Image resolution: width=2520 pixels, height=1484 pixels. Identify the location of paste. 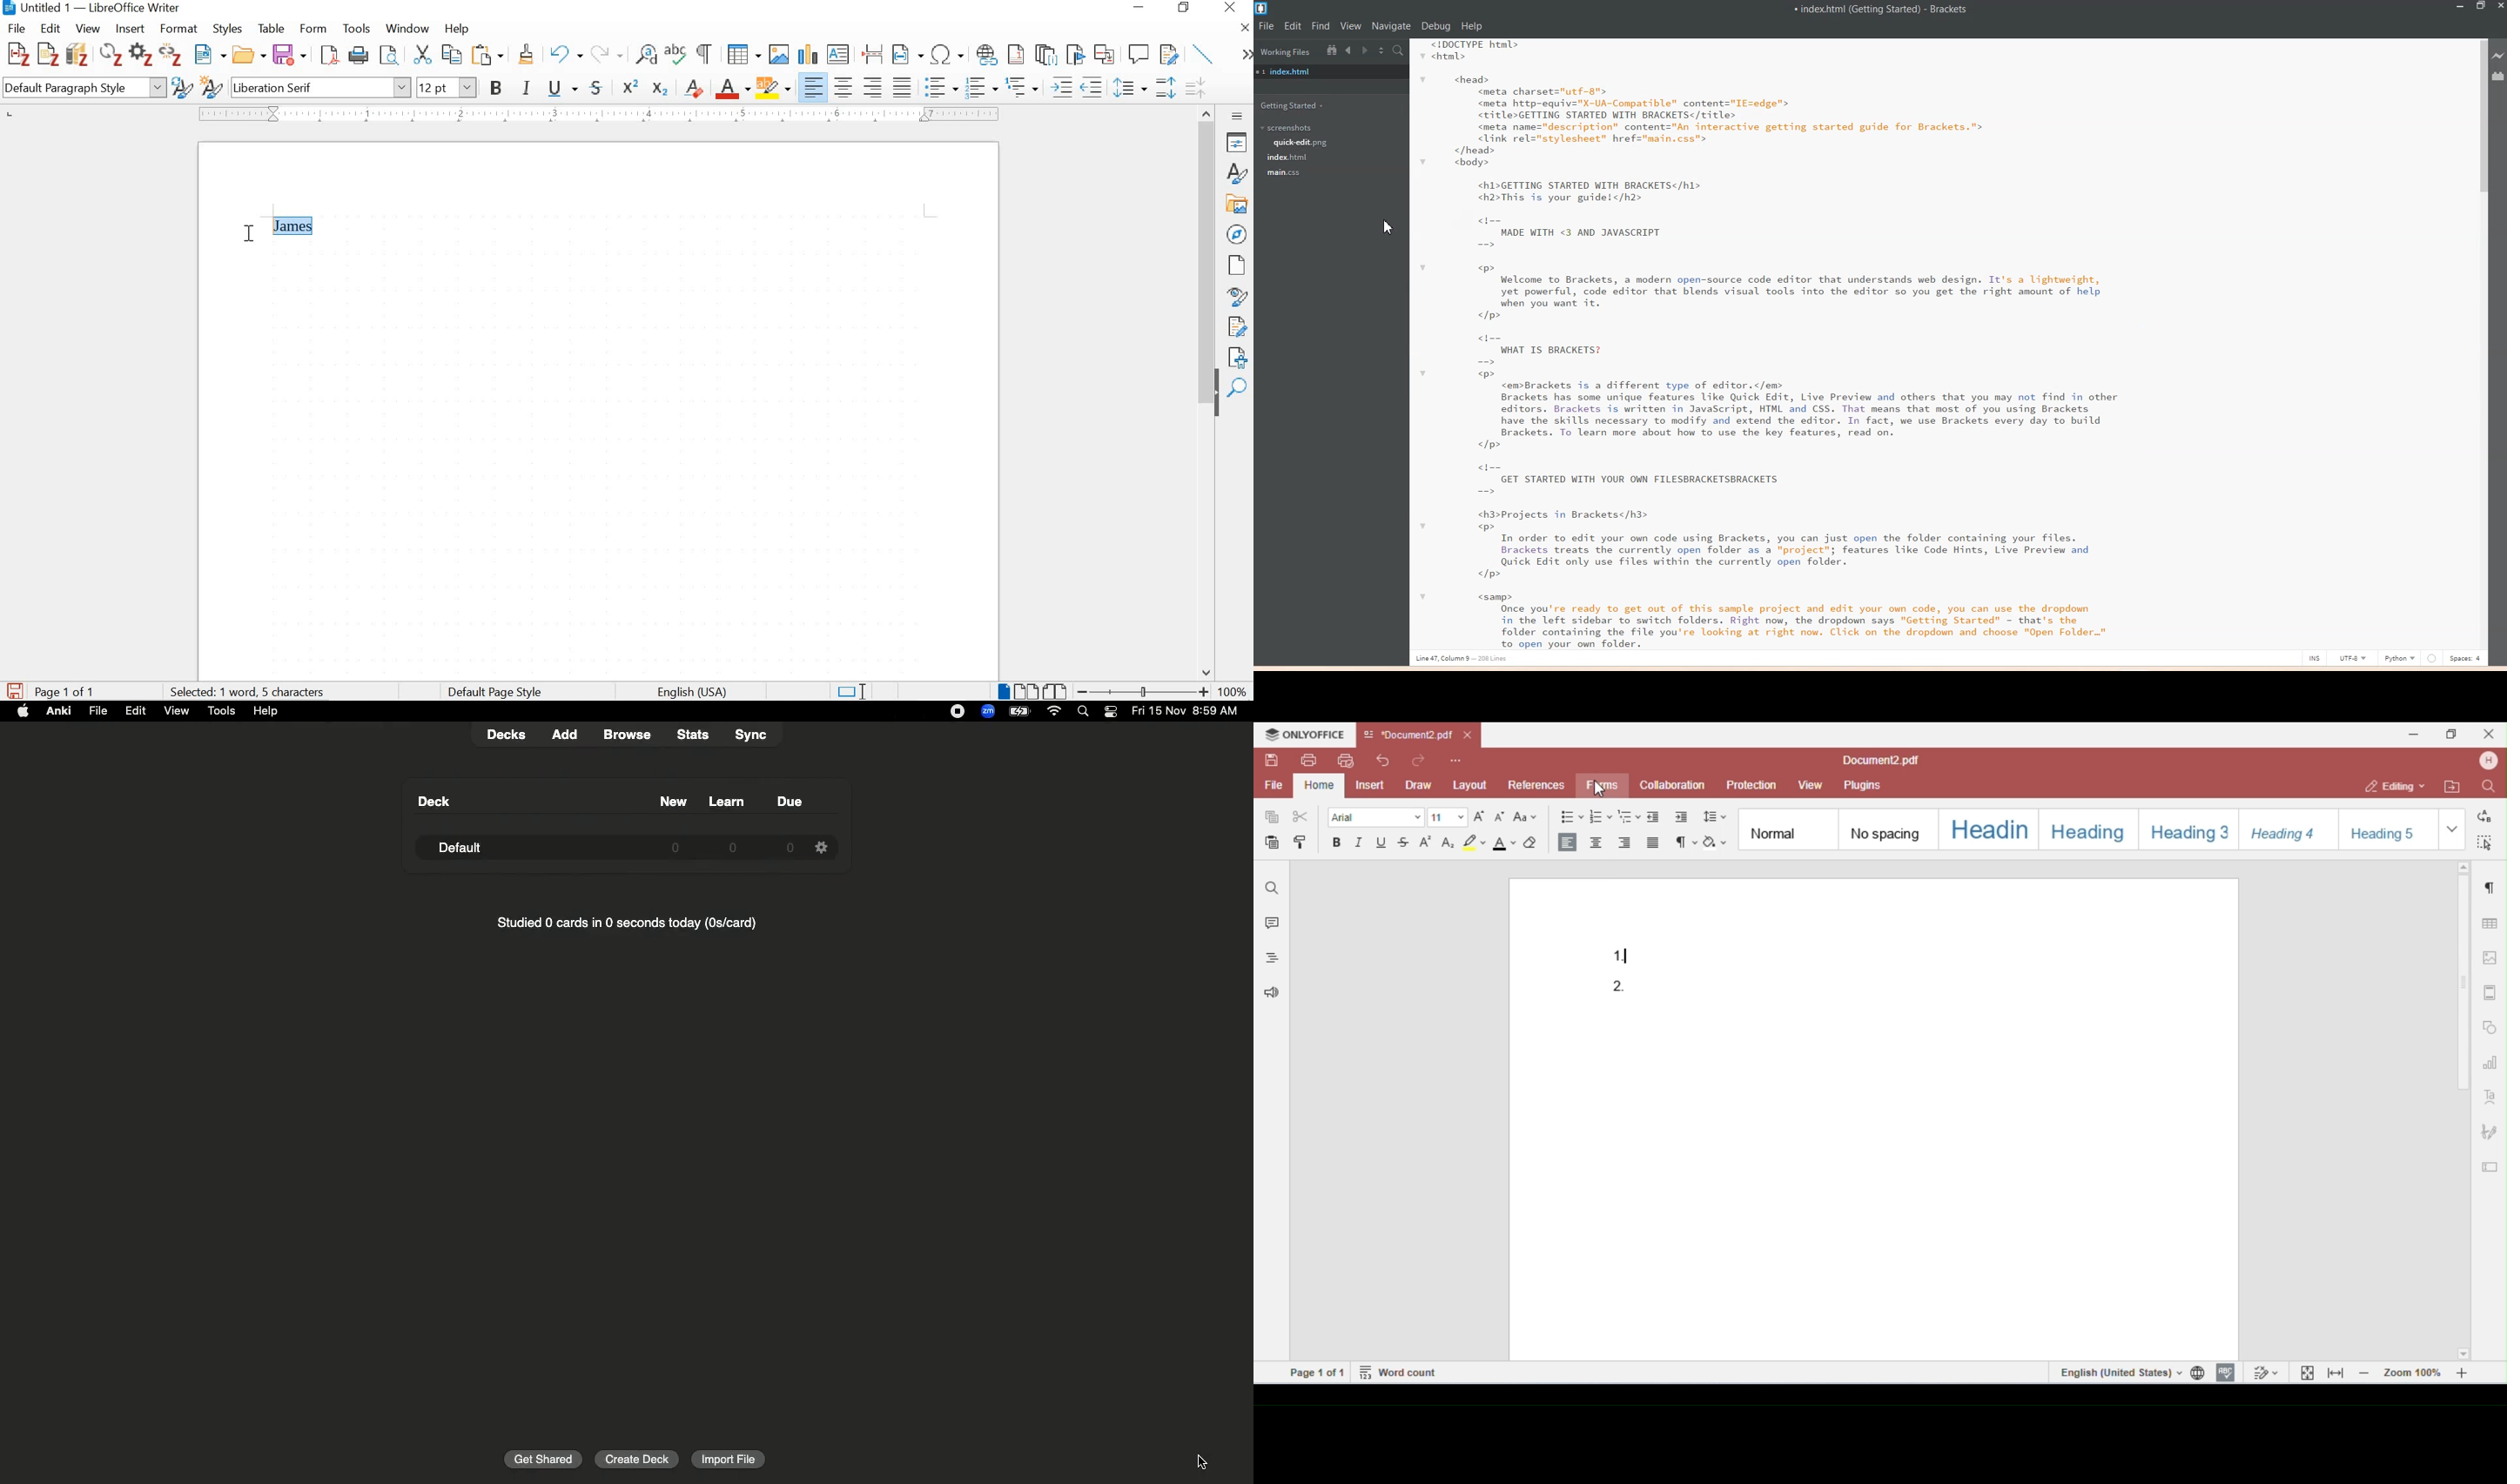
(491, 55).